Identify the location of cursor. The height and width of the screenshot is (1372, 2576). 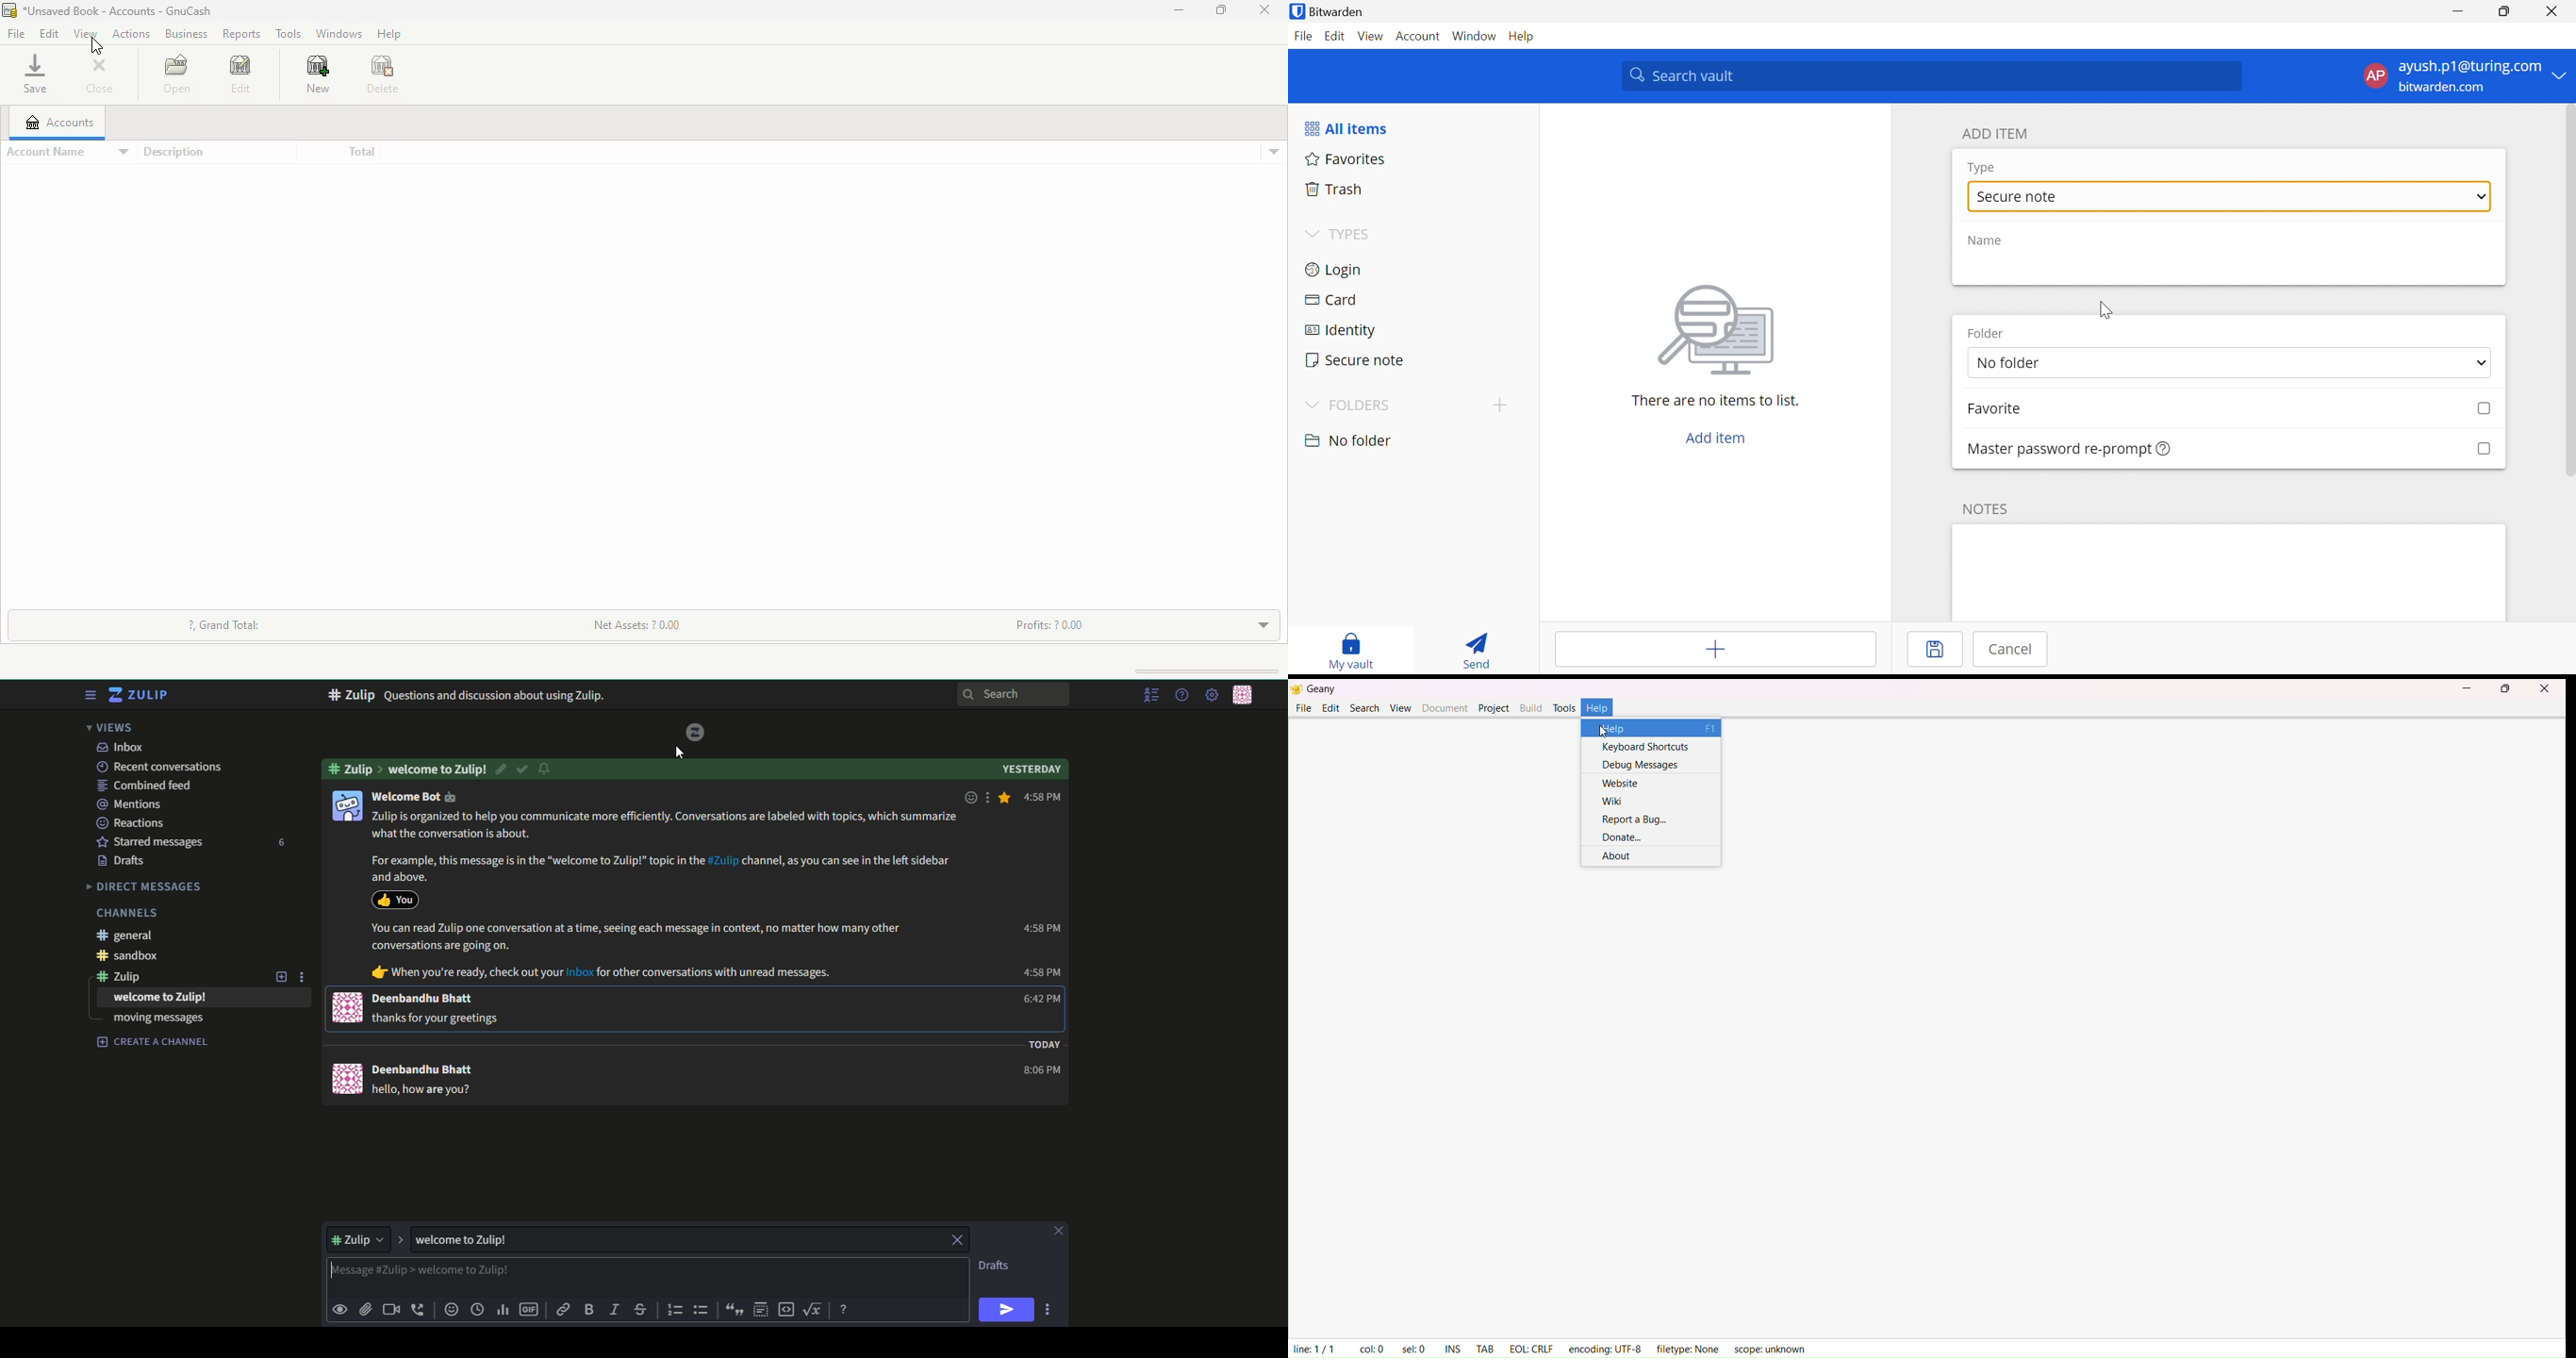
(97, 46).